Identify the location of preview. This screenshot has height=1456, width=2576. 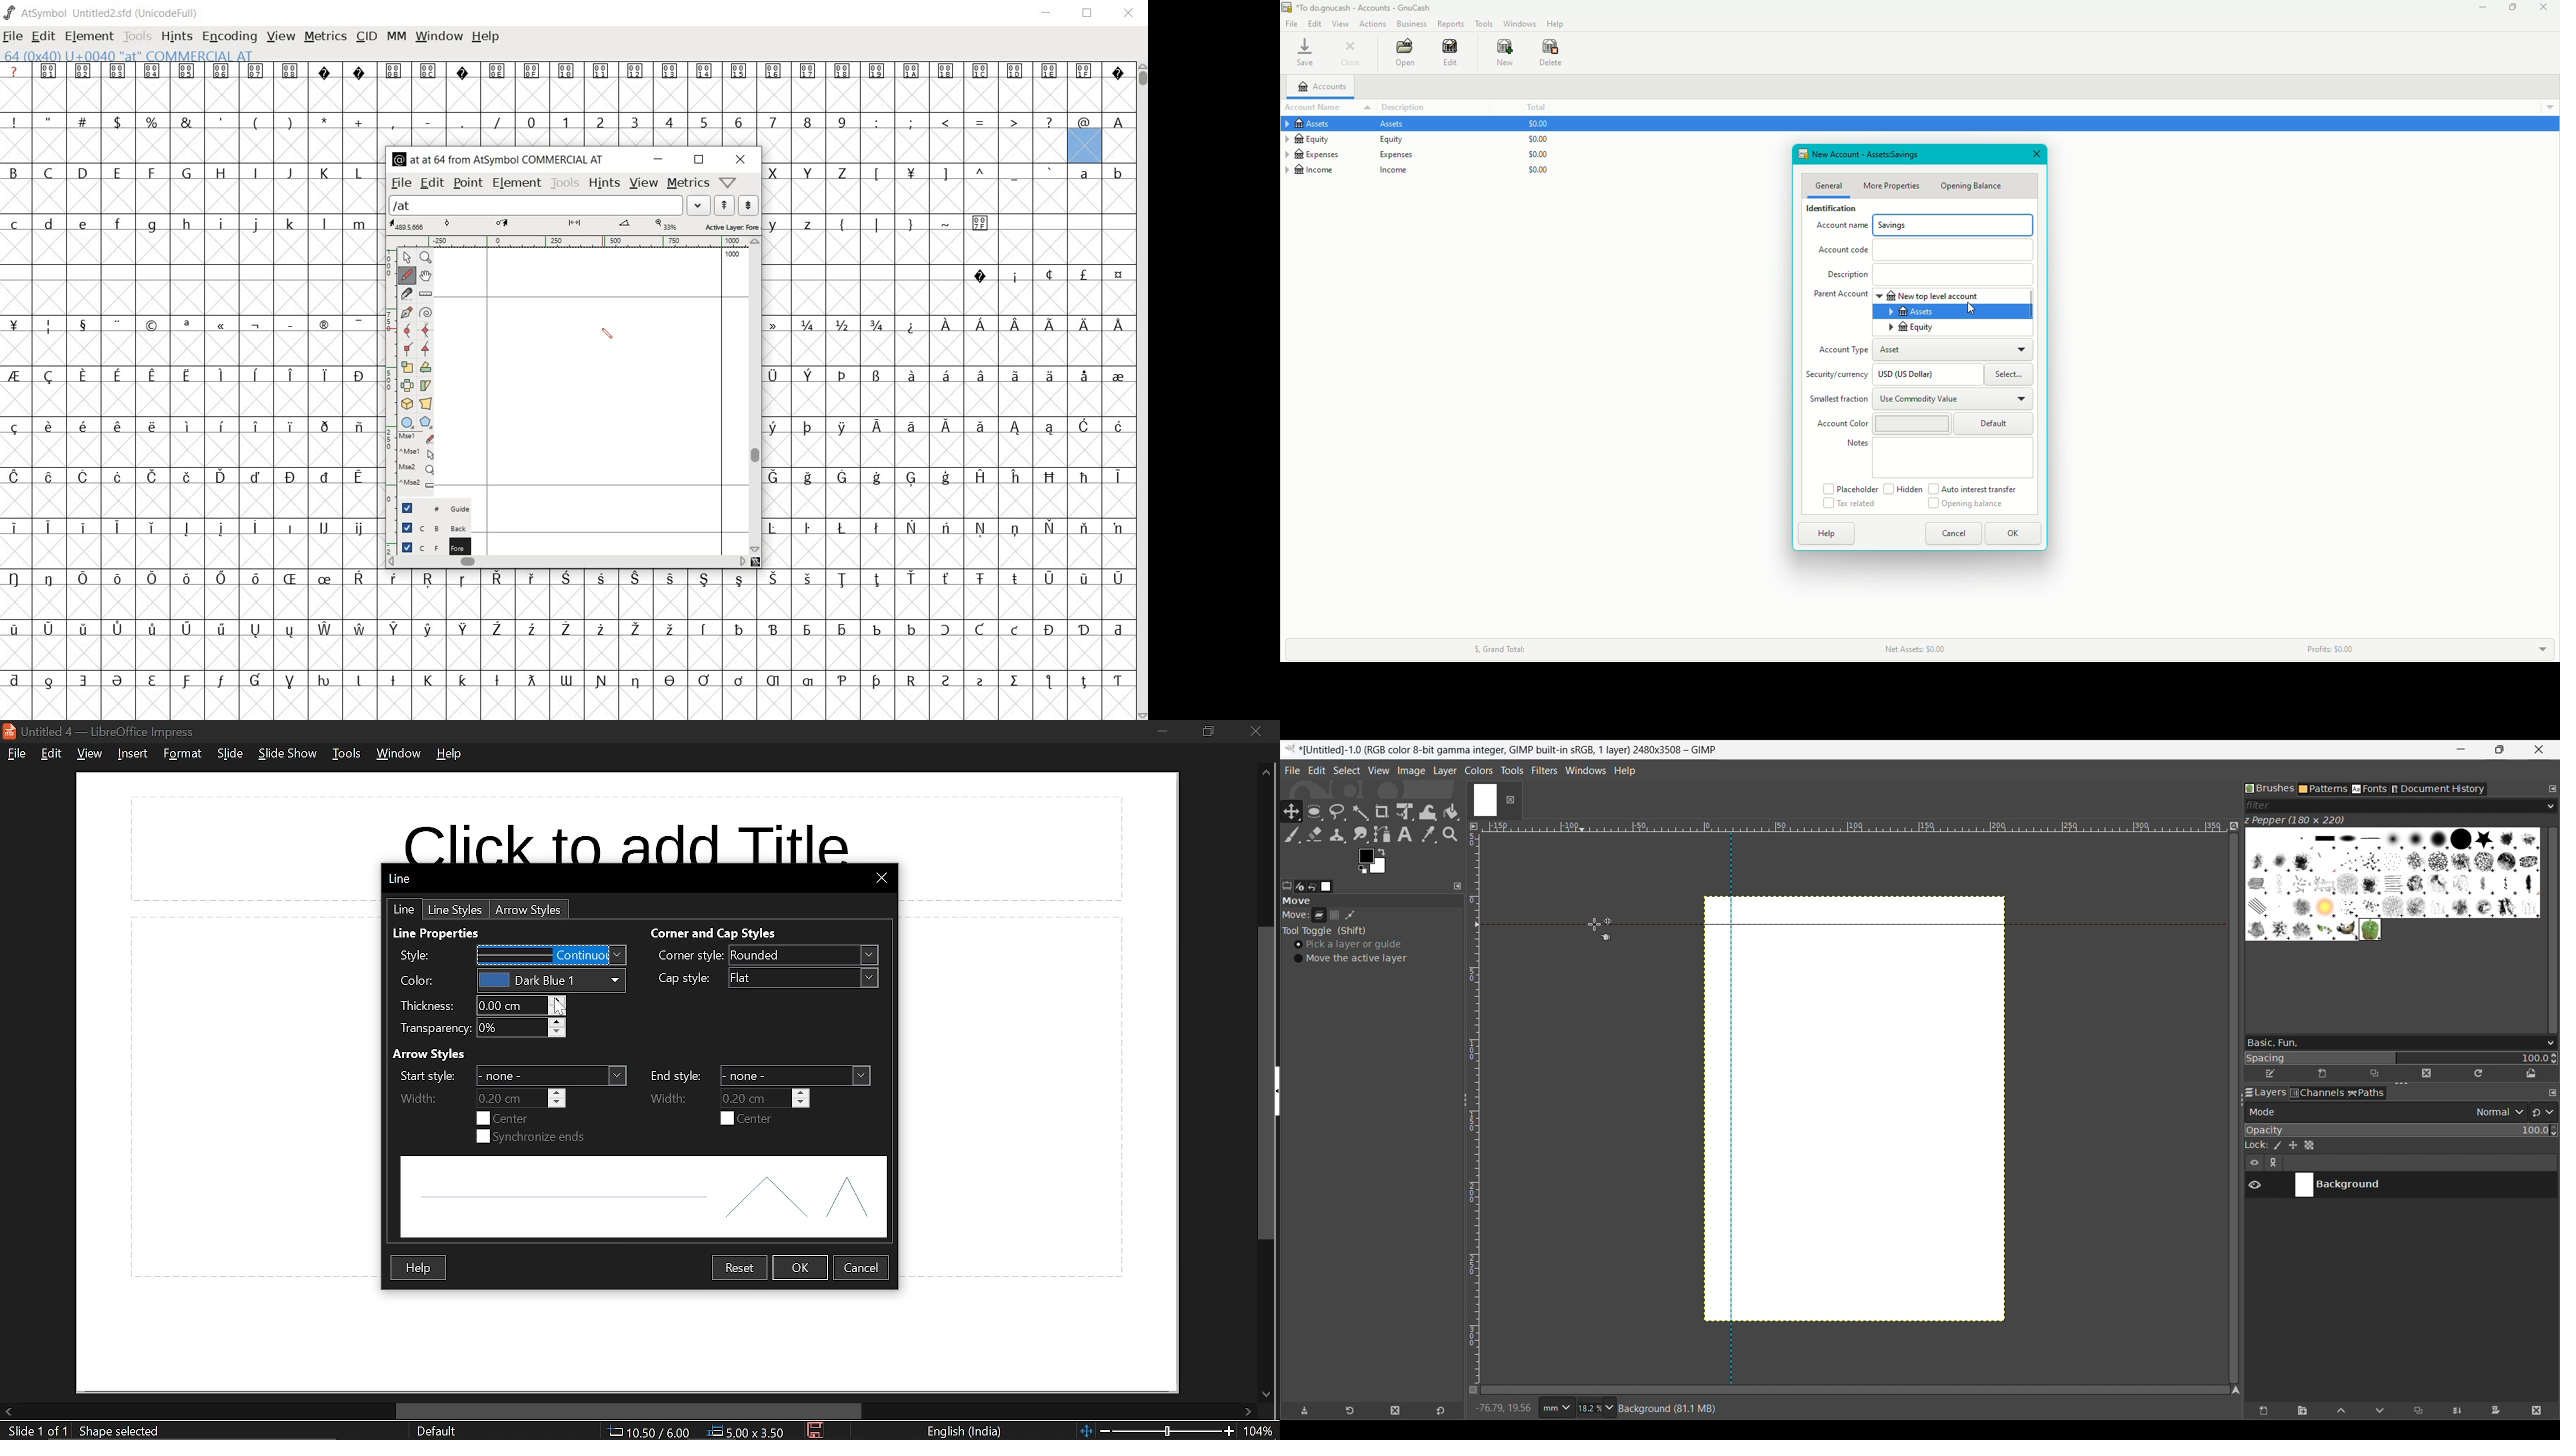
(643, 1196).